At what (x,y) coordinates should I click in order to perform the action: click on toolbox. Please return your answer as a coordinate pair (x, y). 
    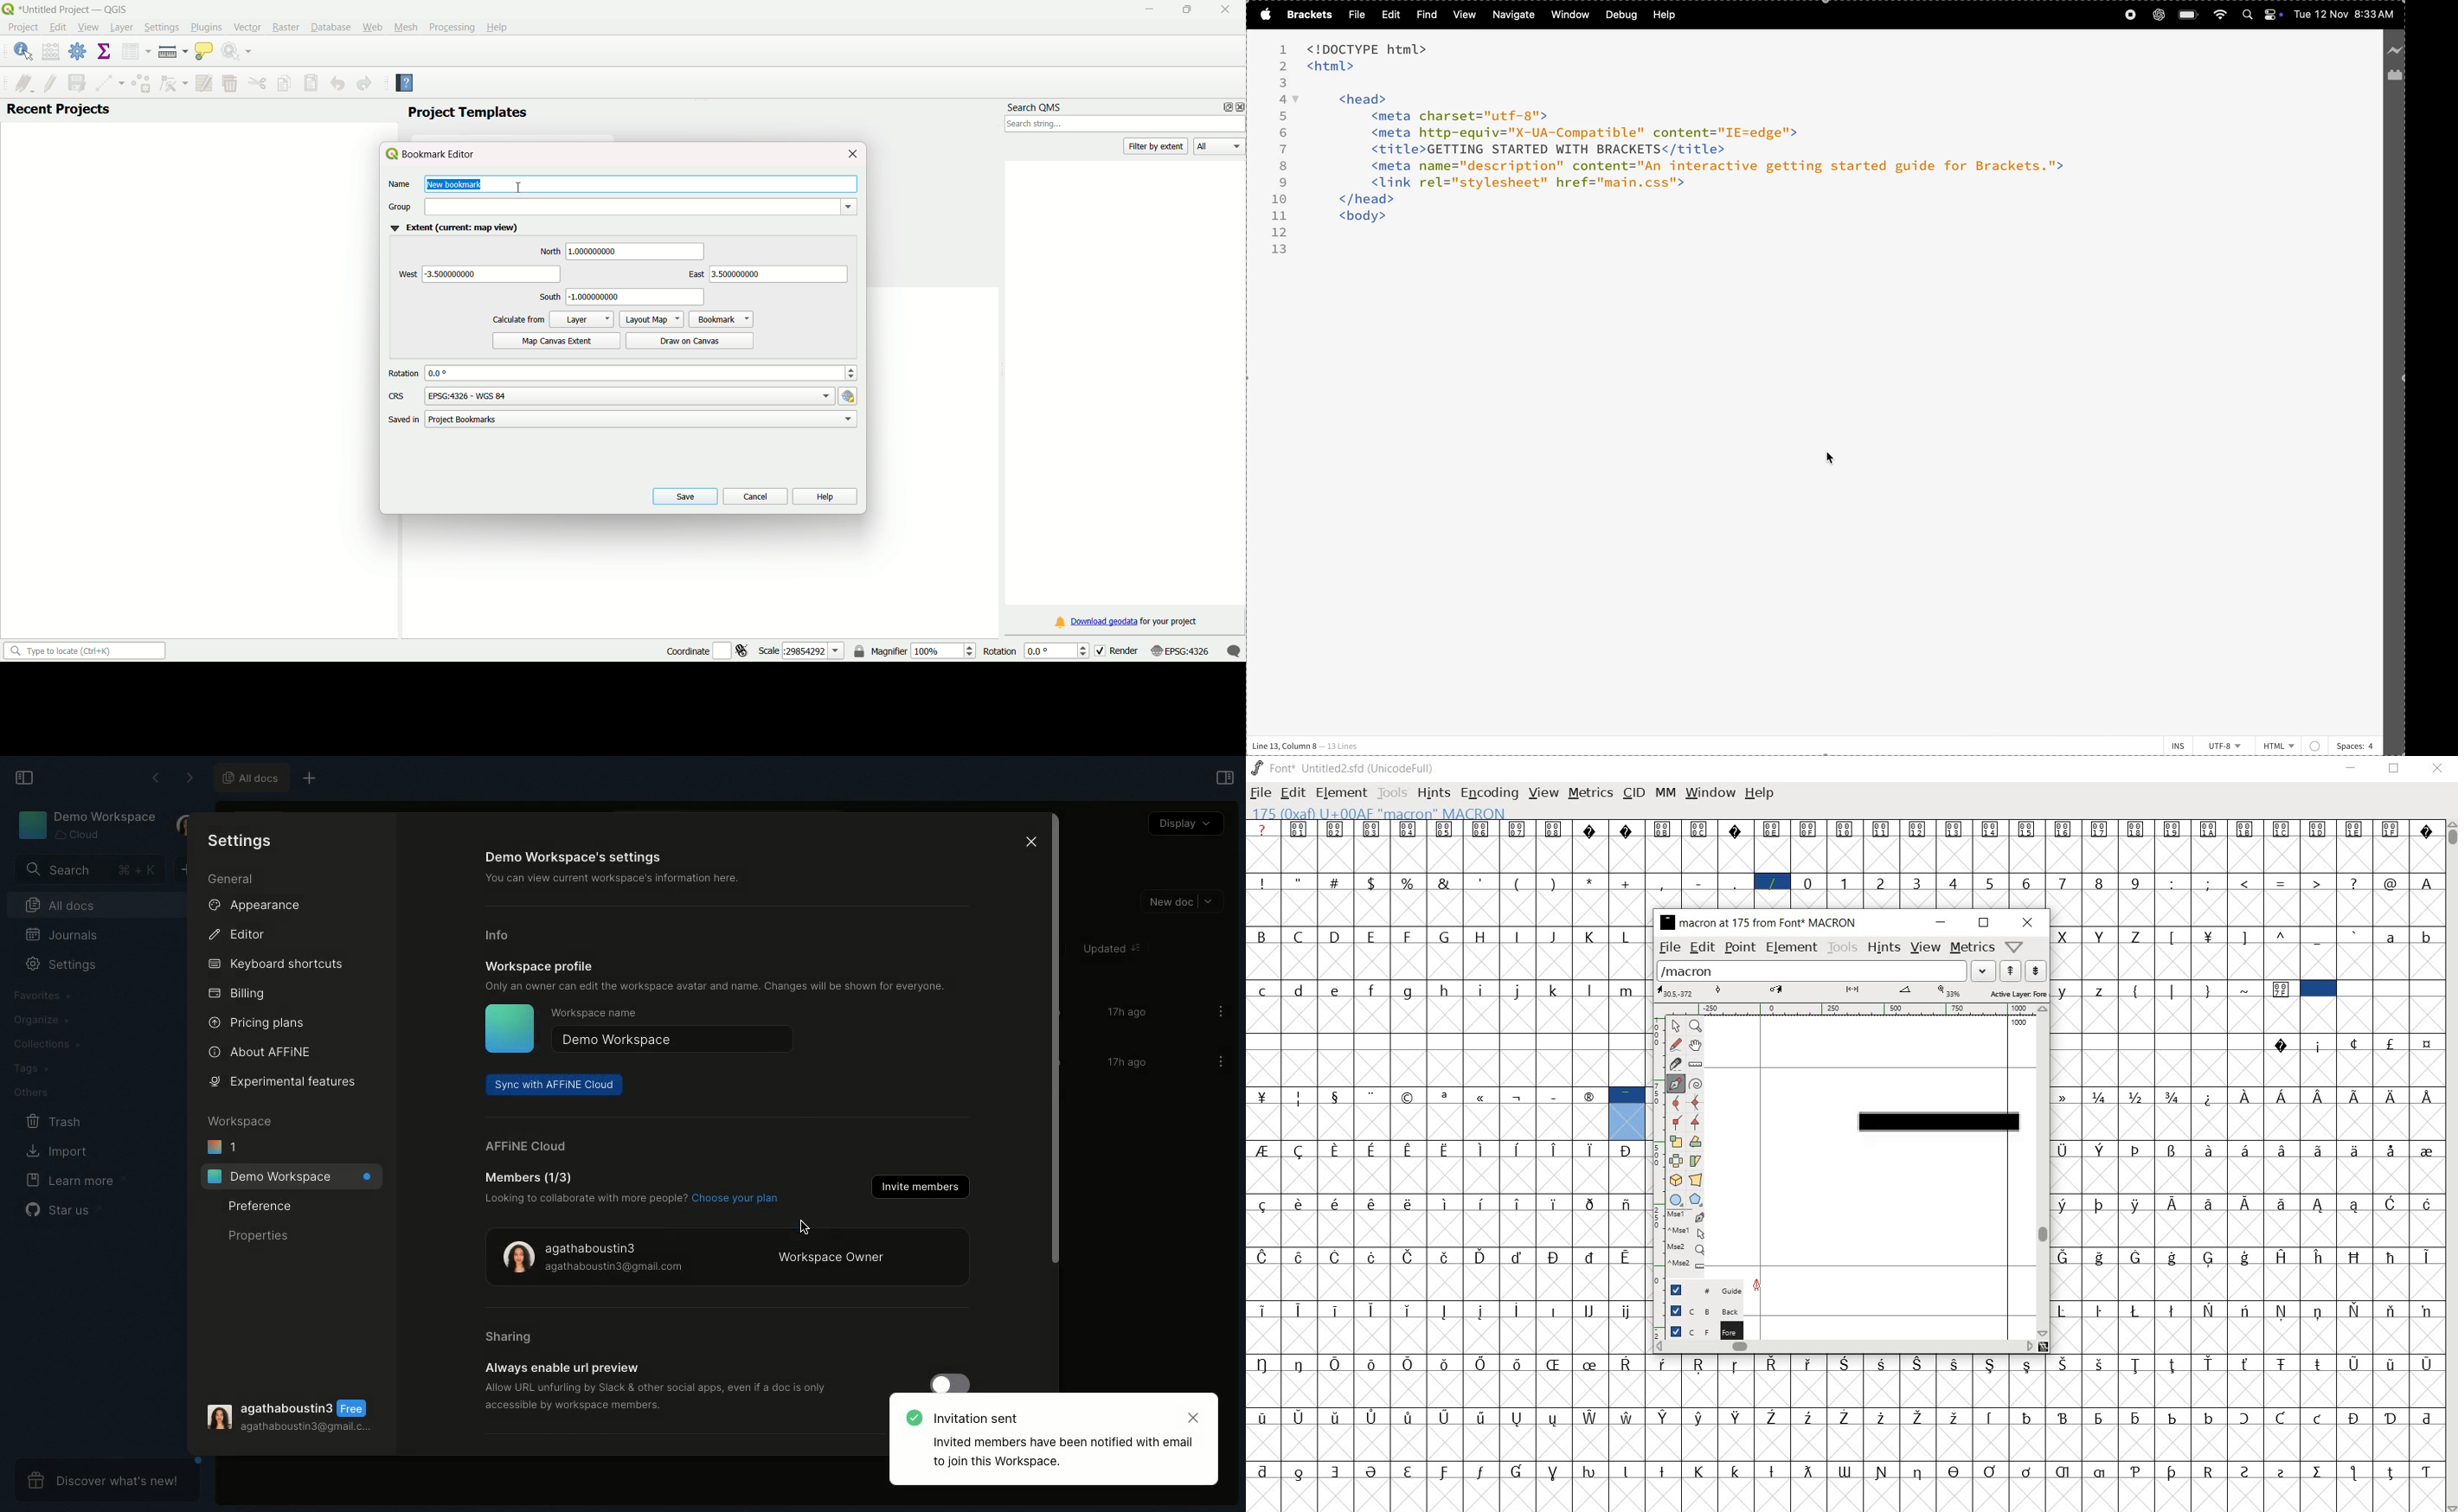
    Looking at the image, I should click on (79, 53).